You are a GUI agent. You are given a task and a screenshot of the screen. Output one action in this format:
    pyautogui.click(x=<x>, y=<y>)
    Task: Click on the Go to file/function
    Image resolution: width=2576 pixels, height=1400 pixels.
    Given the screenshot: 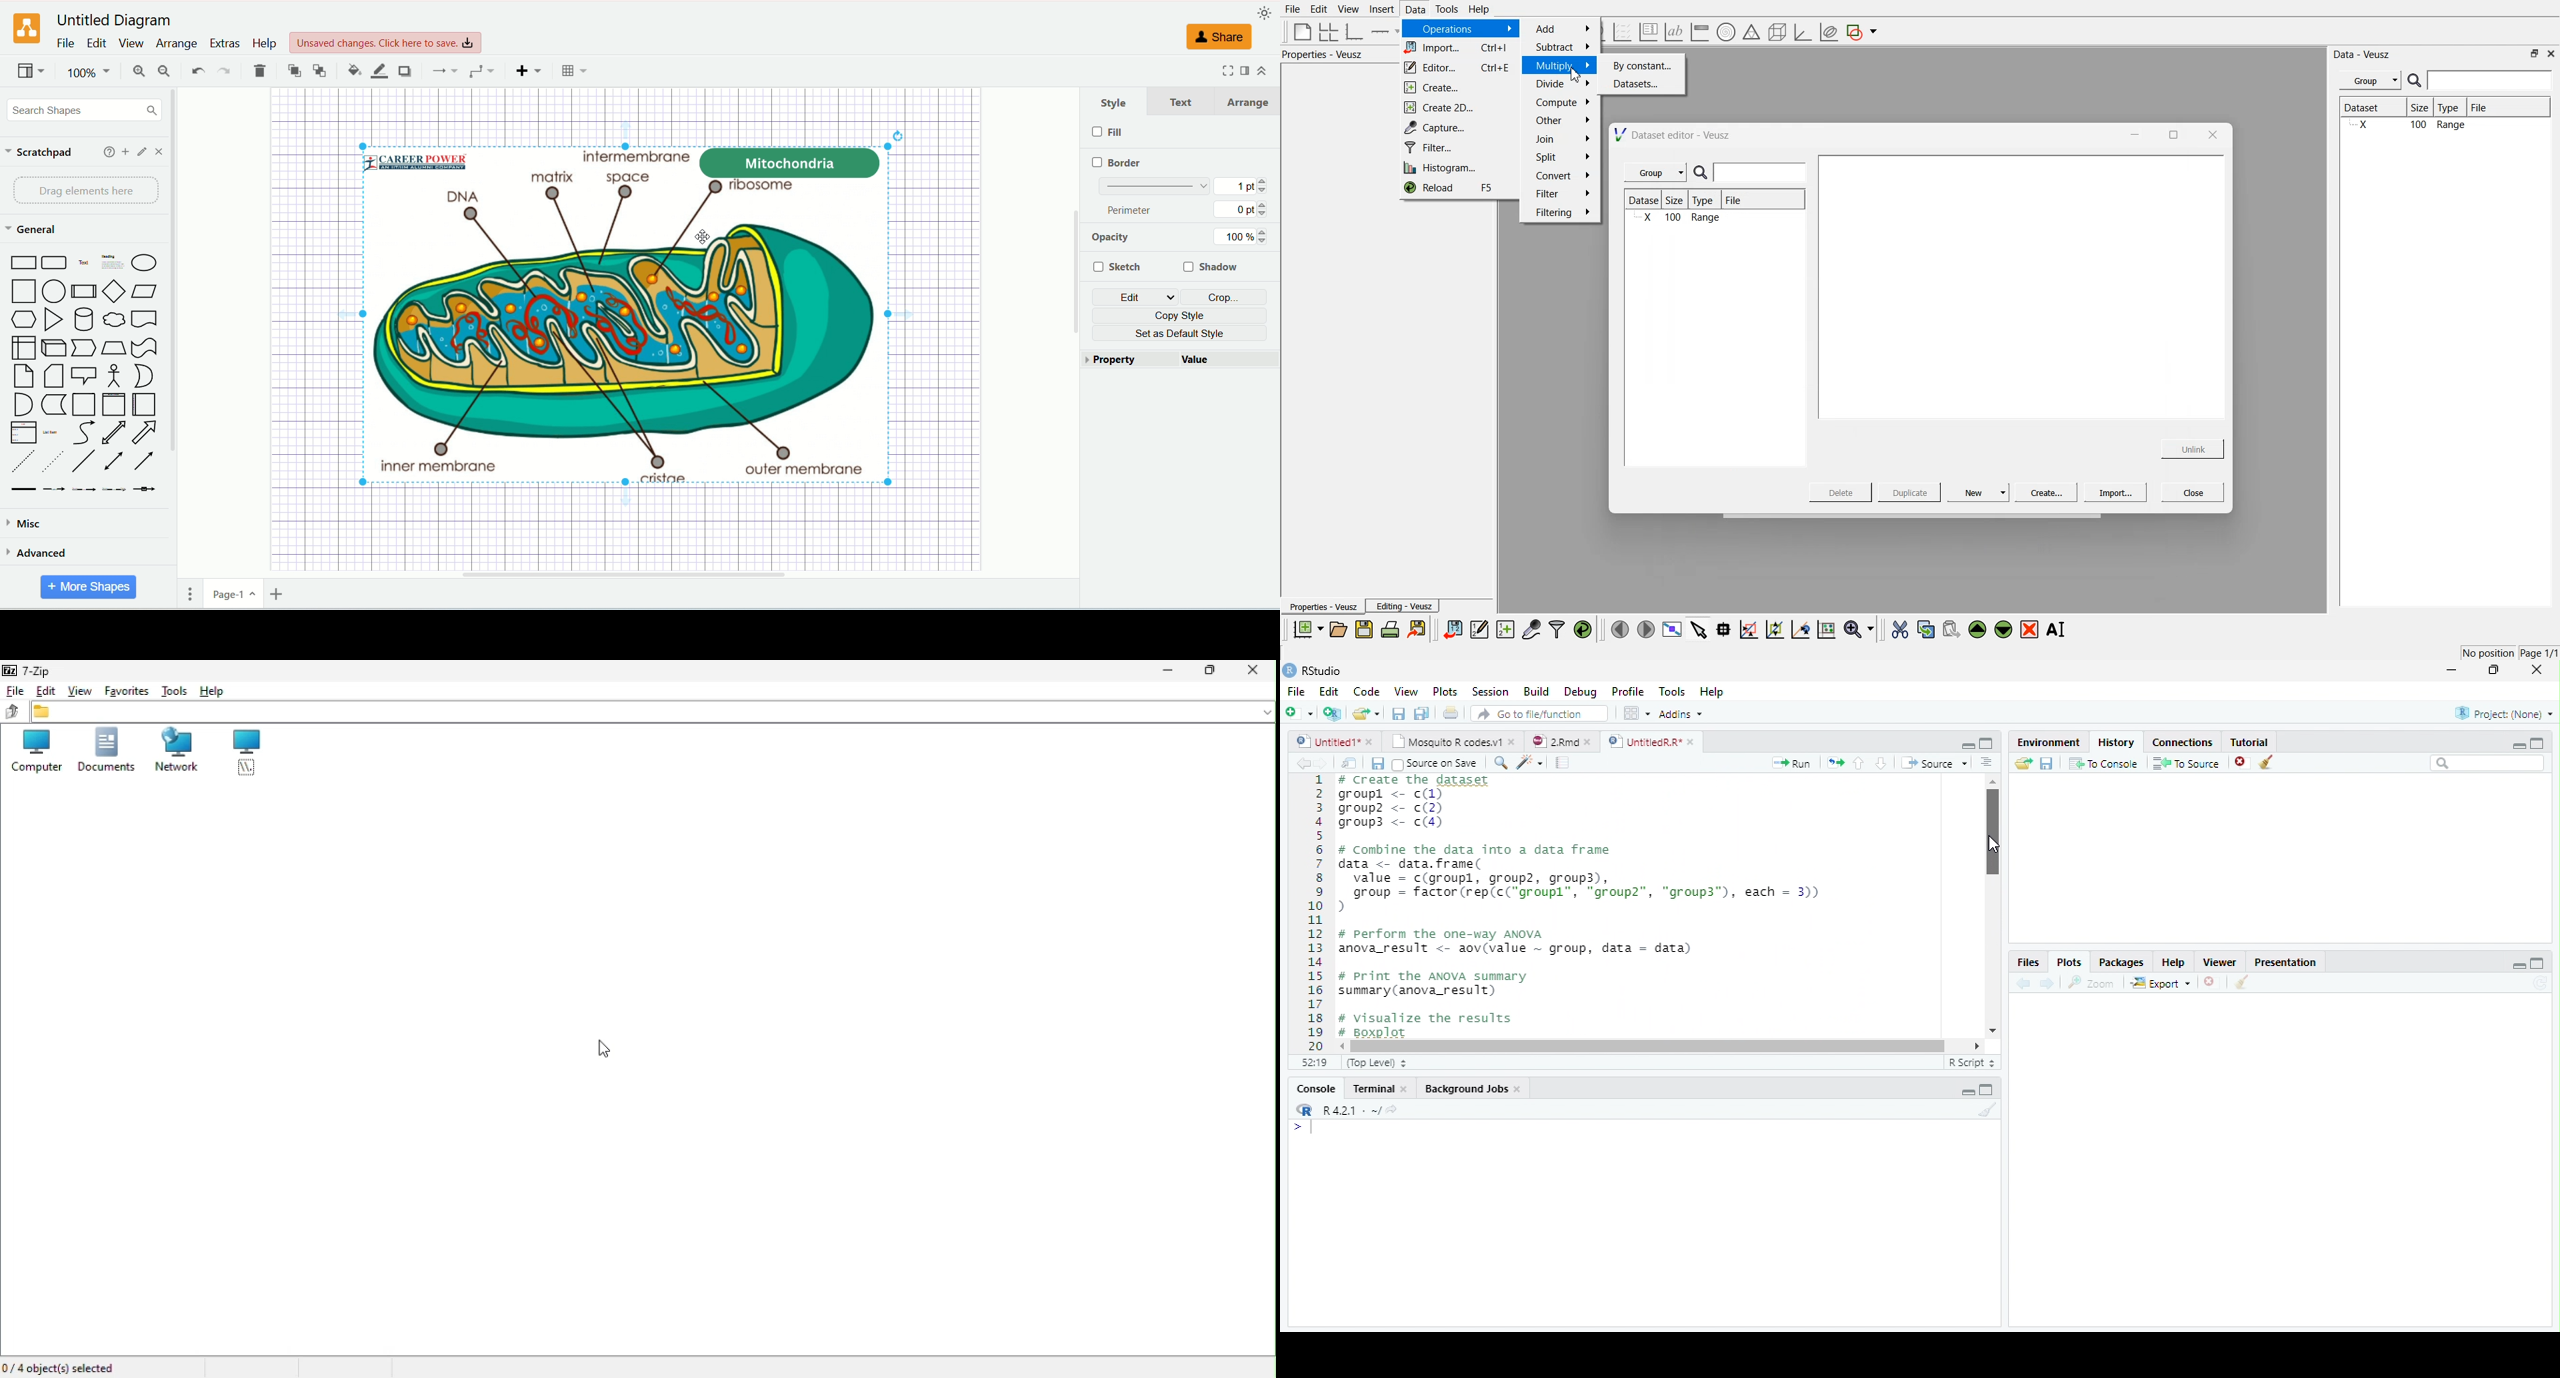 What is the action you would take?
    pyautogui.click(x=1540, y=714)
    